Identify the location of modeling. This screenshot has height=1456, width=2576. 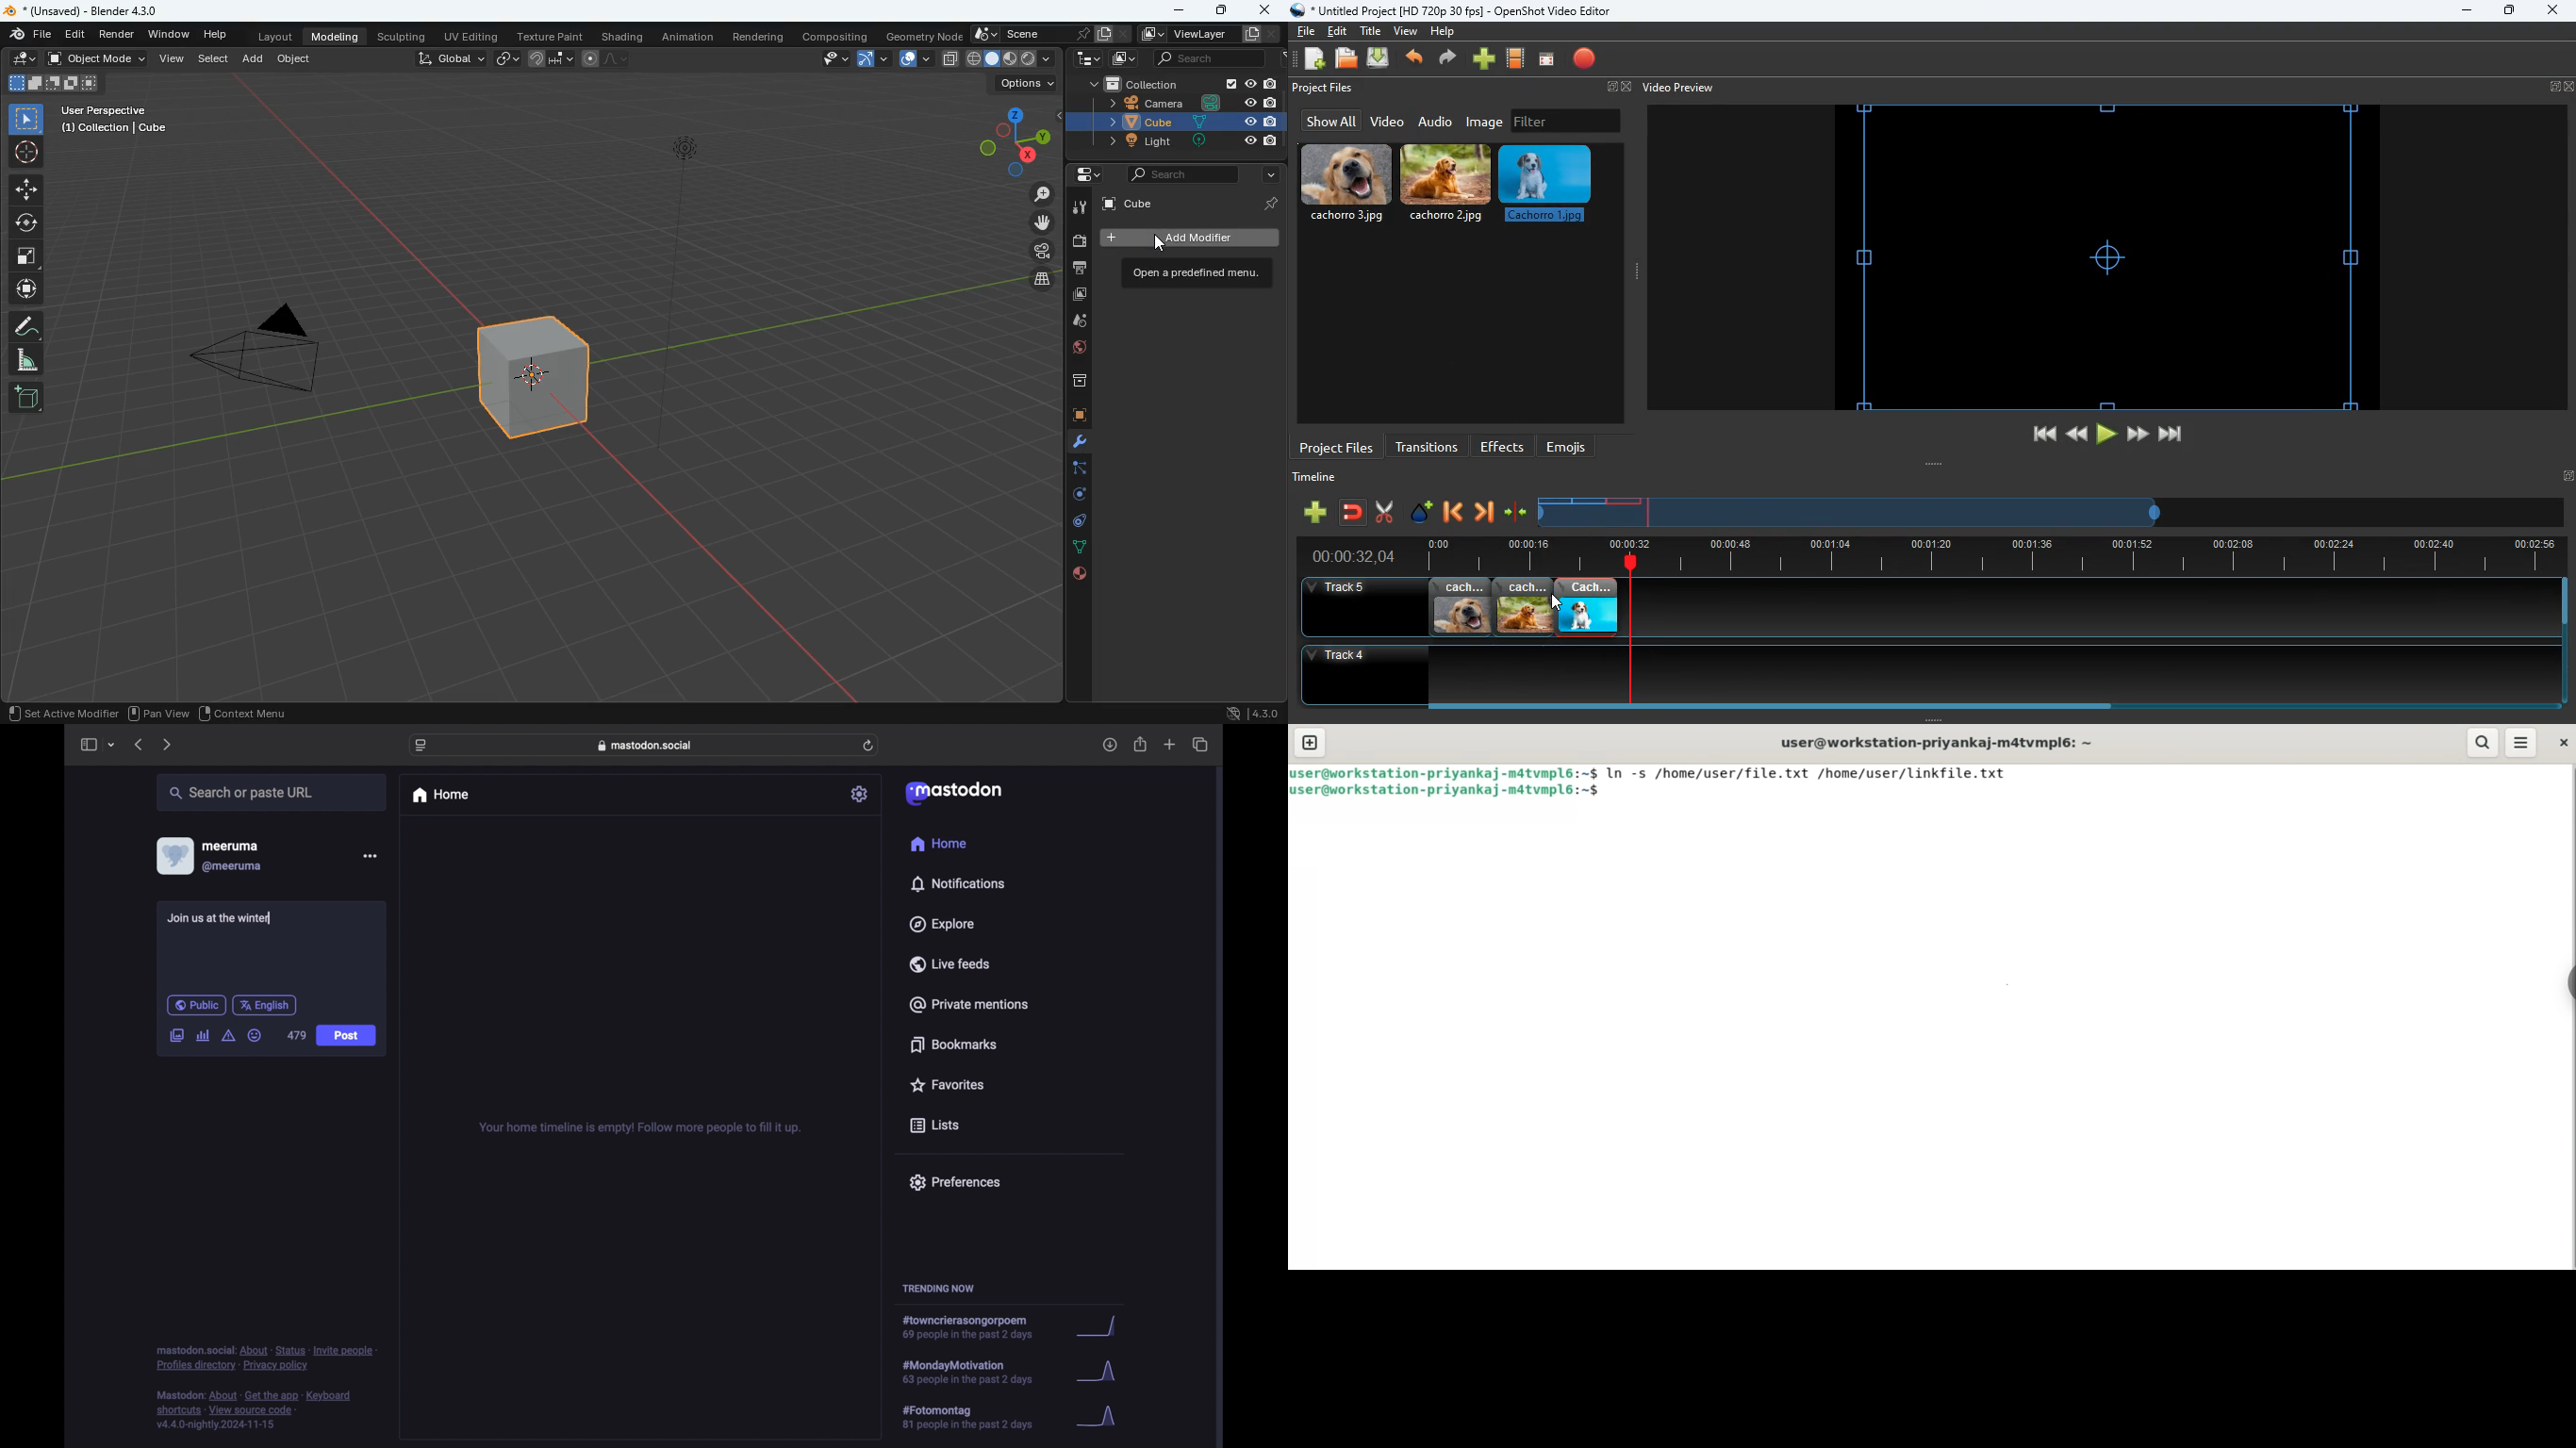
(334, 37).